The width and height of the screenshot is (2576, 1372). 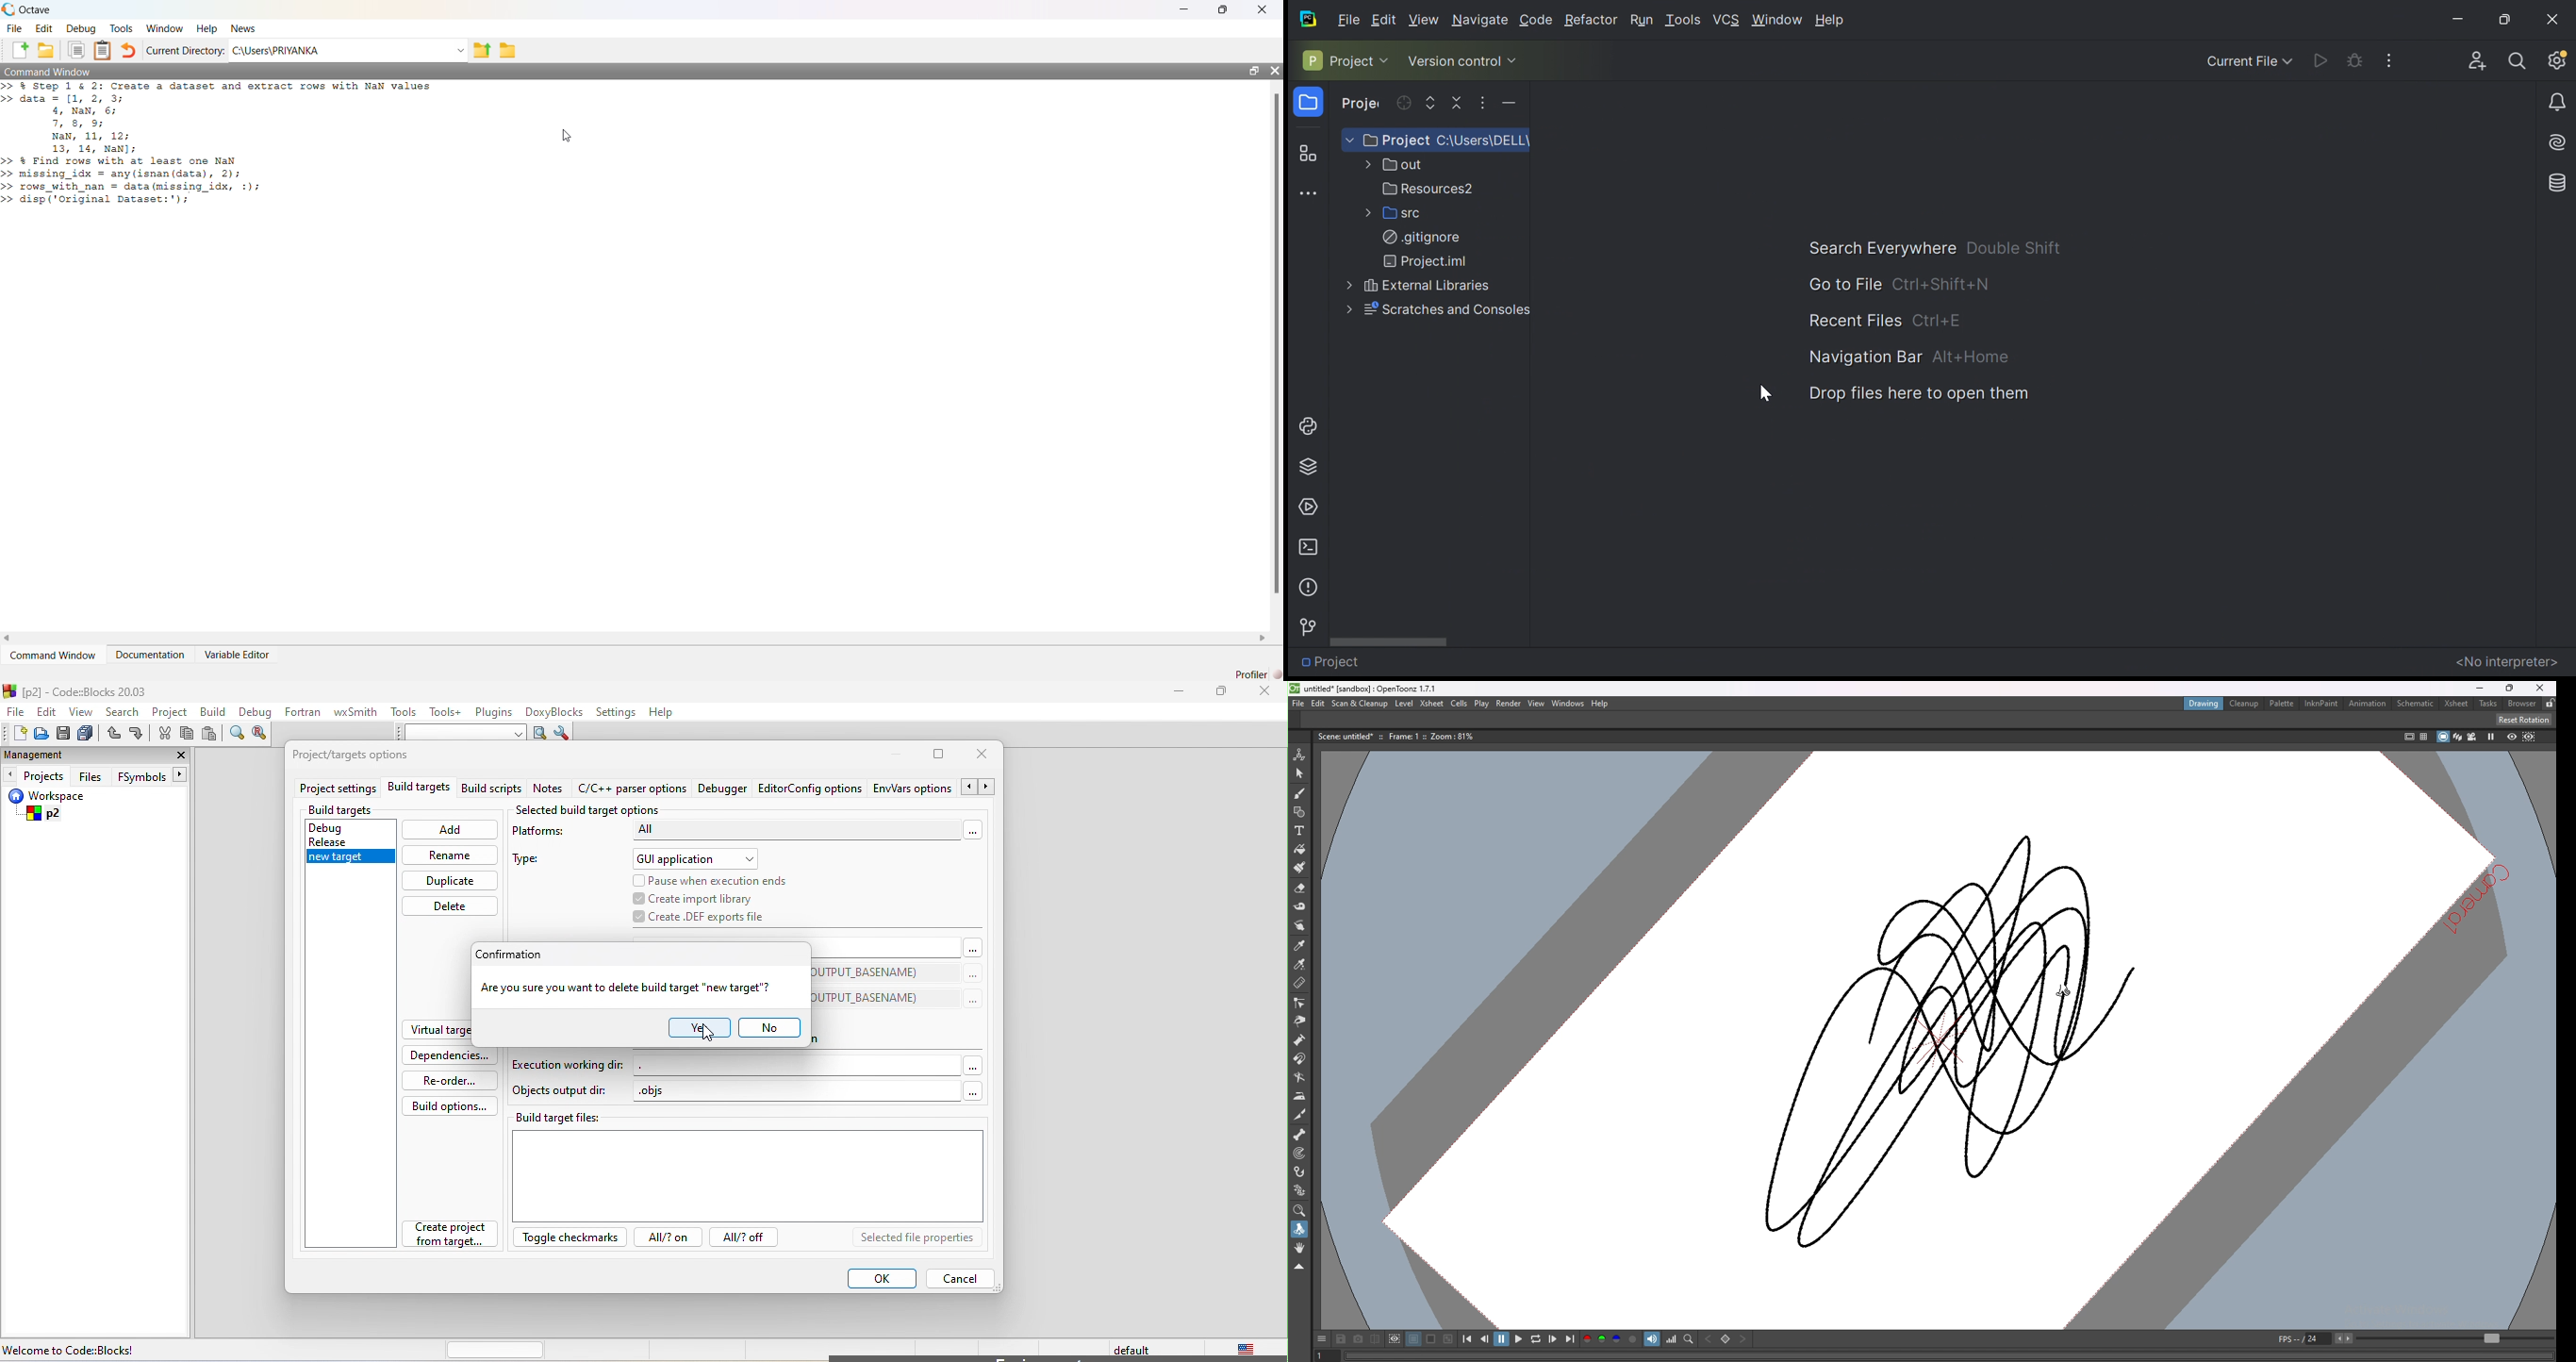 I want to click on define sub camera, so click(x=1395, y=1339).